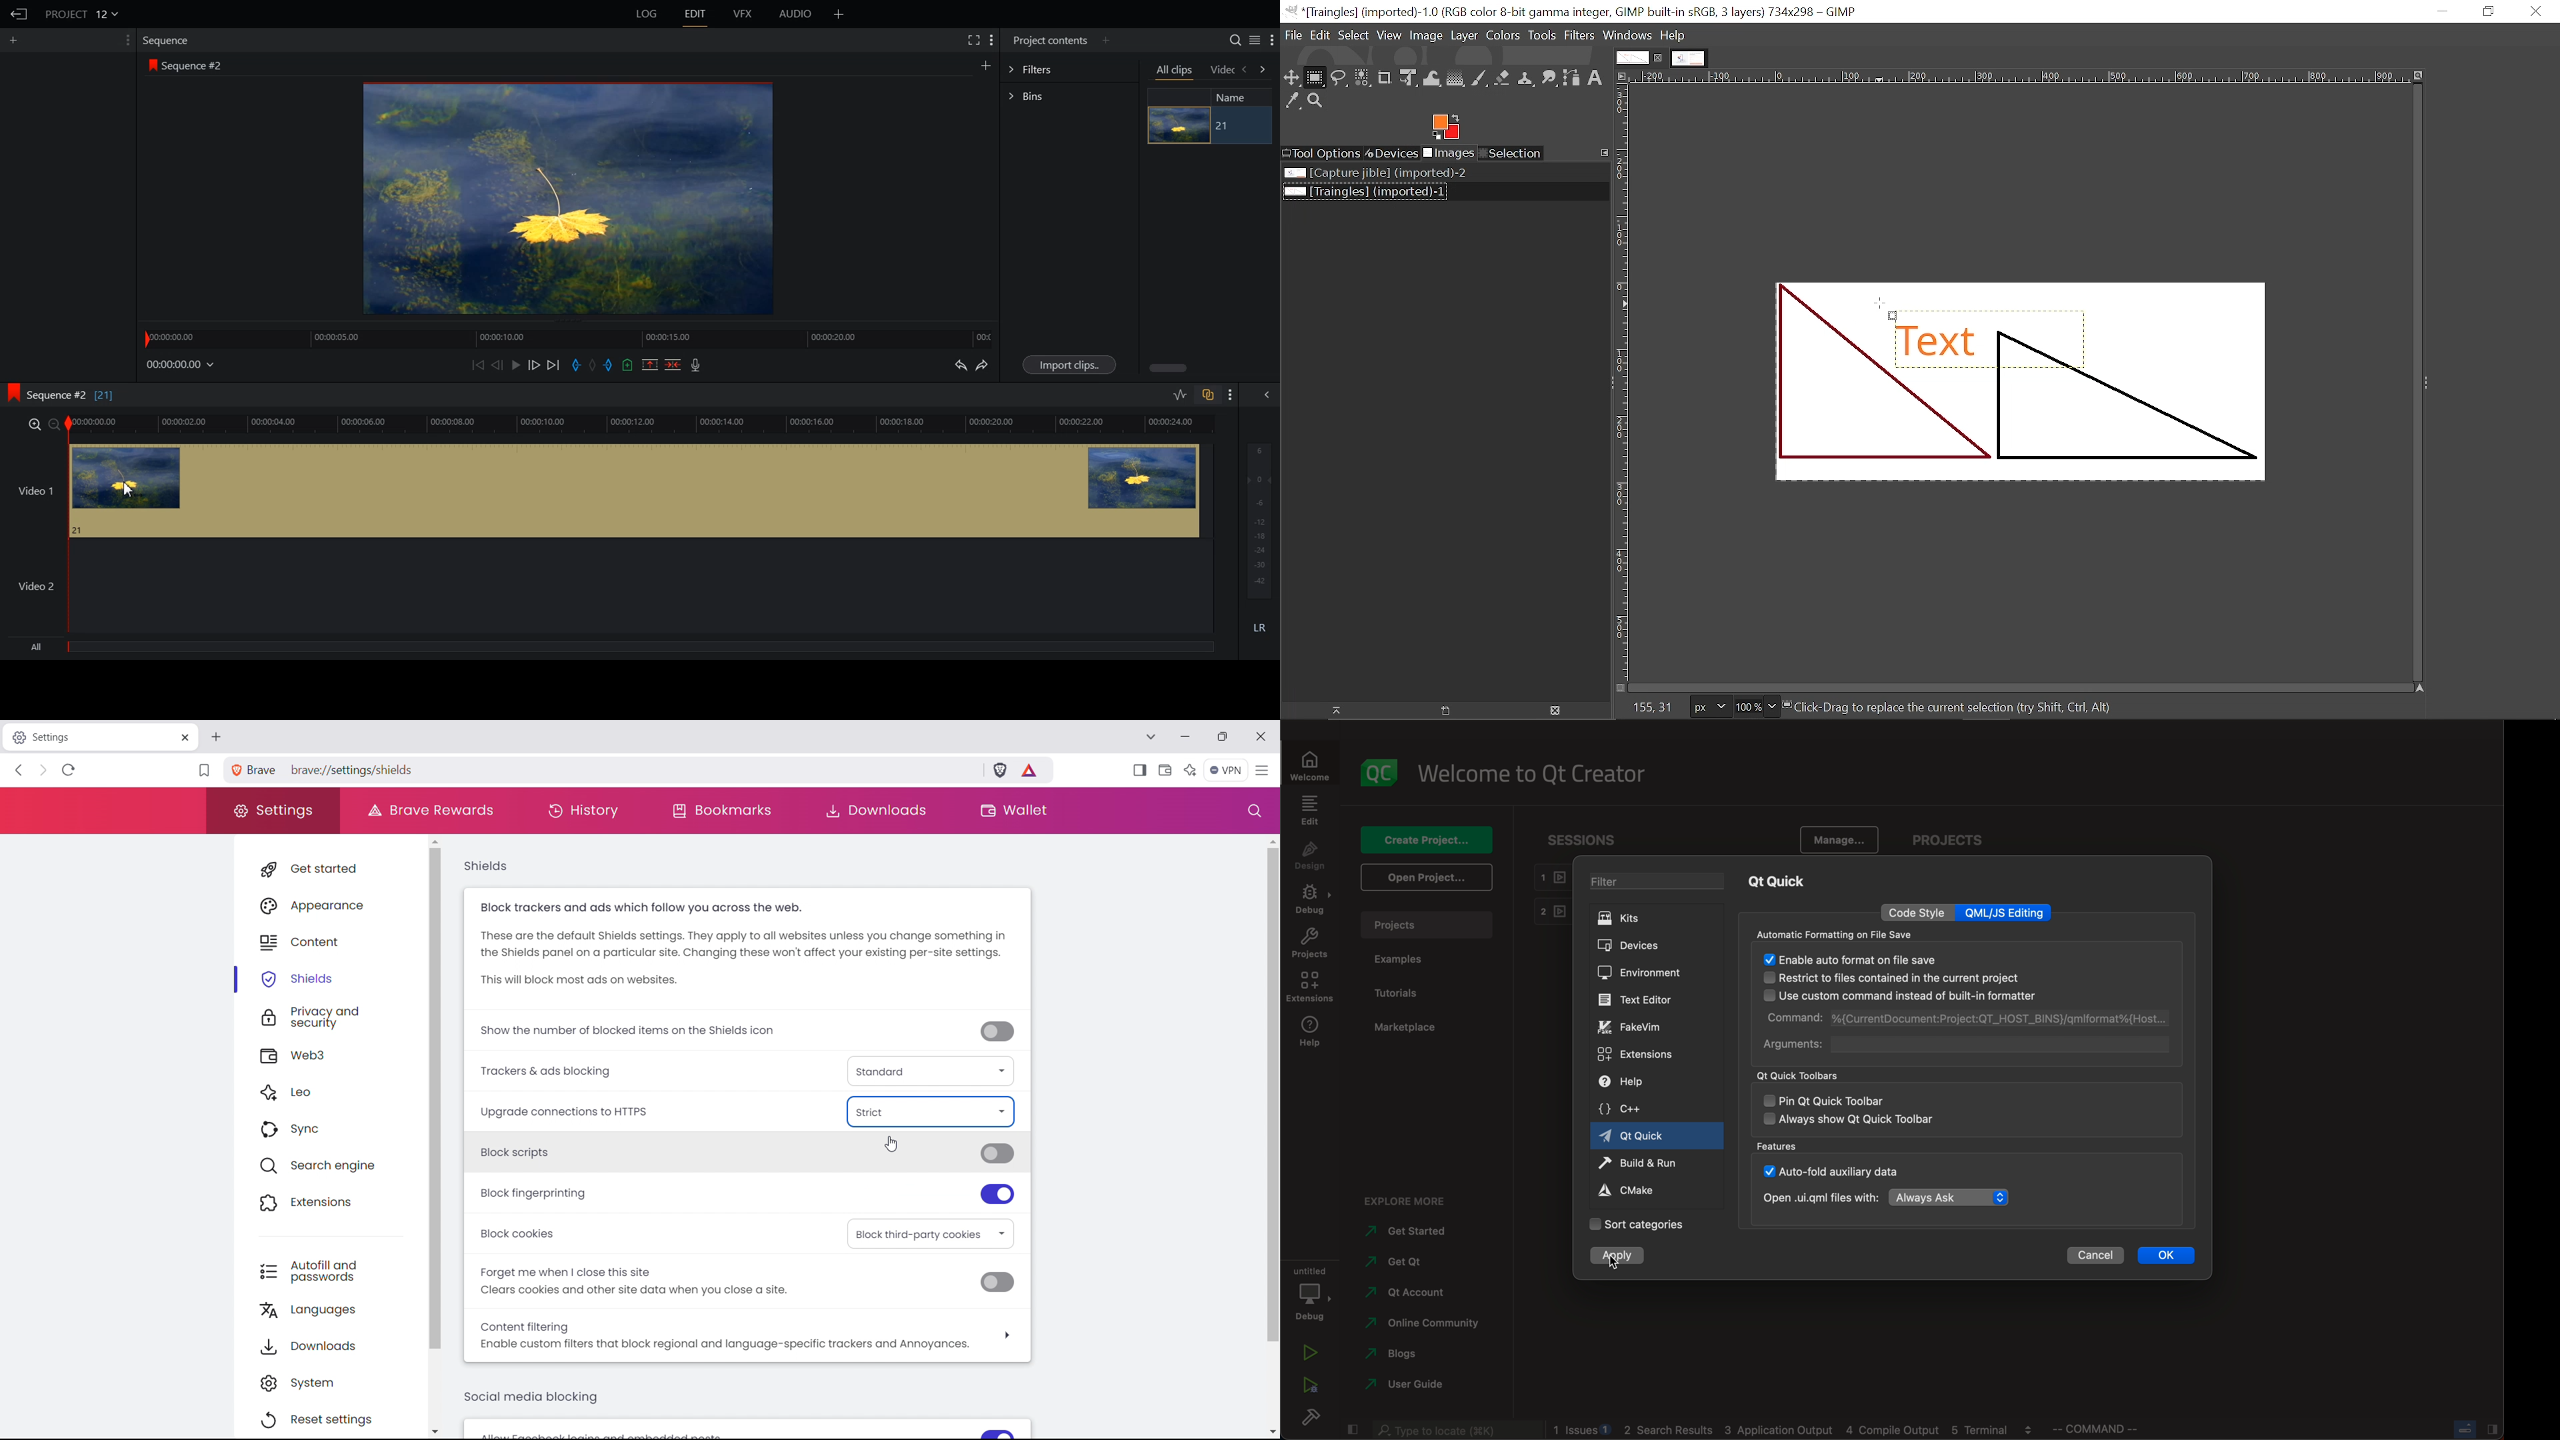 This screenshot has width=2576, height=1456. Describe the element at coordinates (1409, 1201) in the screenshot. I see `explore` at that location.